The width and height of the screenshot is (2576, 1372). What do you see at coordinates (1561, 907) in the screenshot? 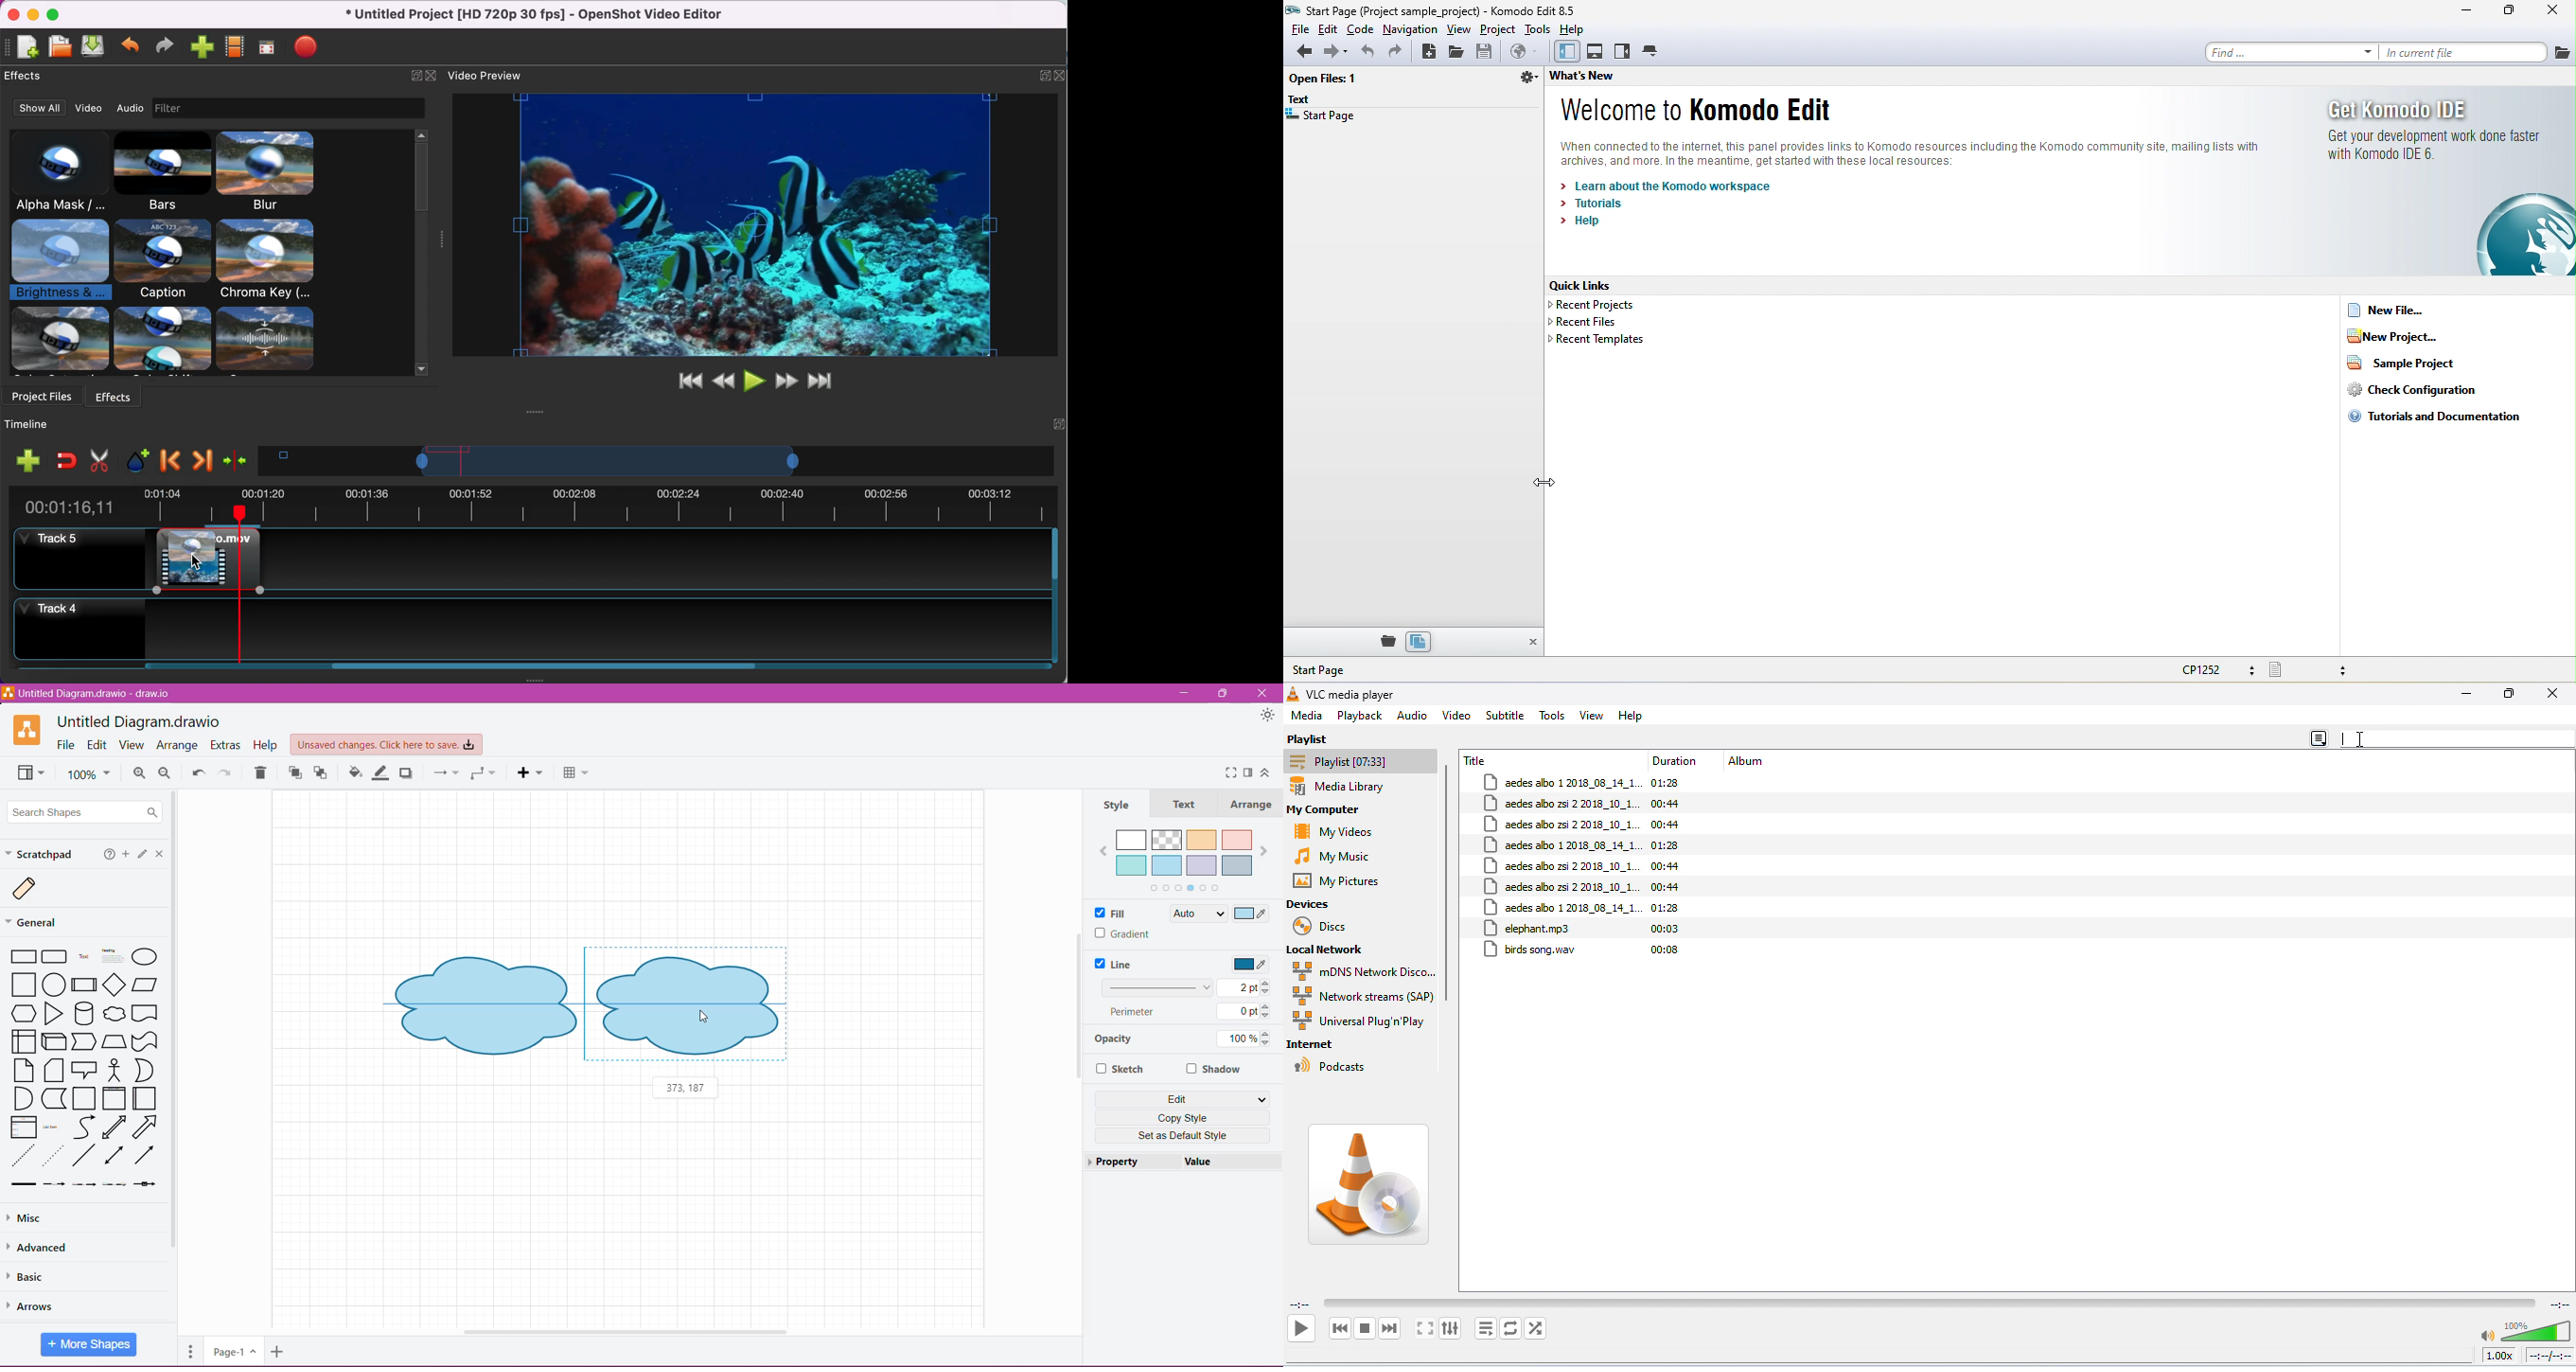
I see `aedes albo 1 2018_08_14_1` at bounding box center [1561, 907].